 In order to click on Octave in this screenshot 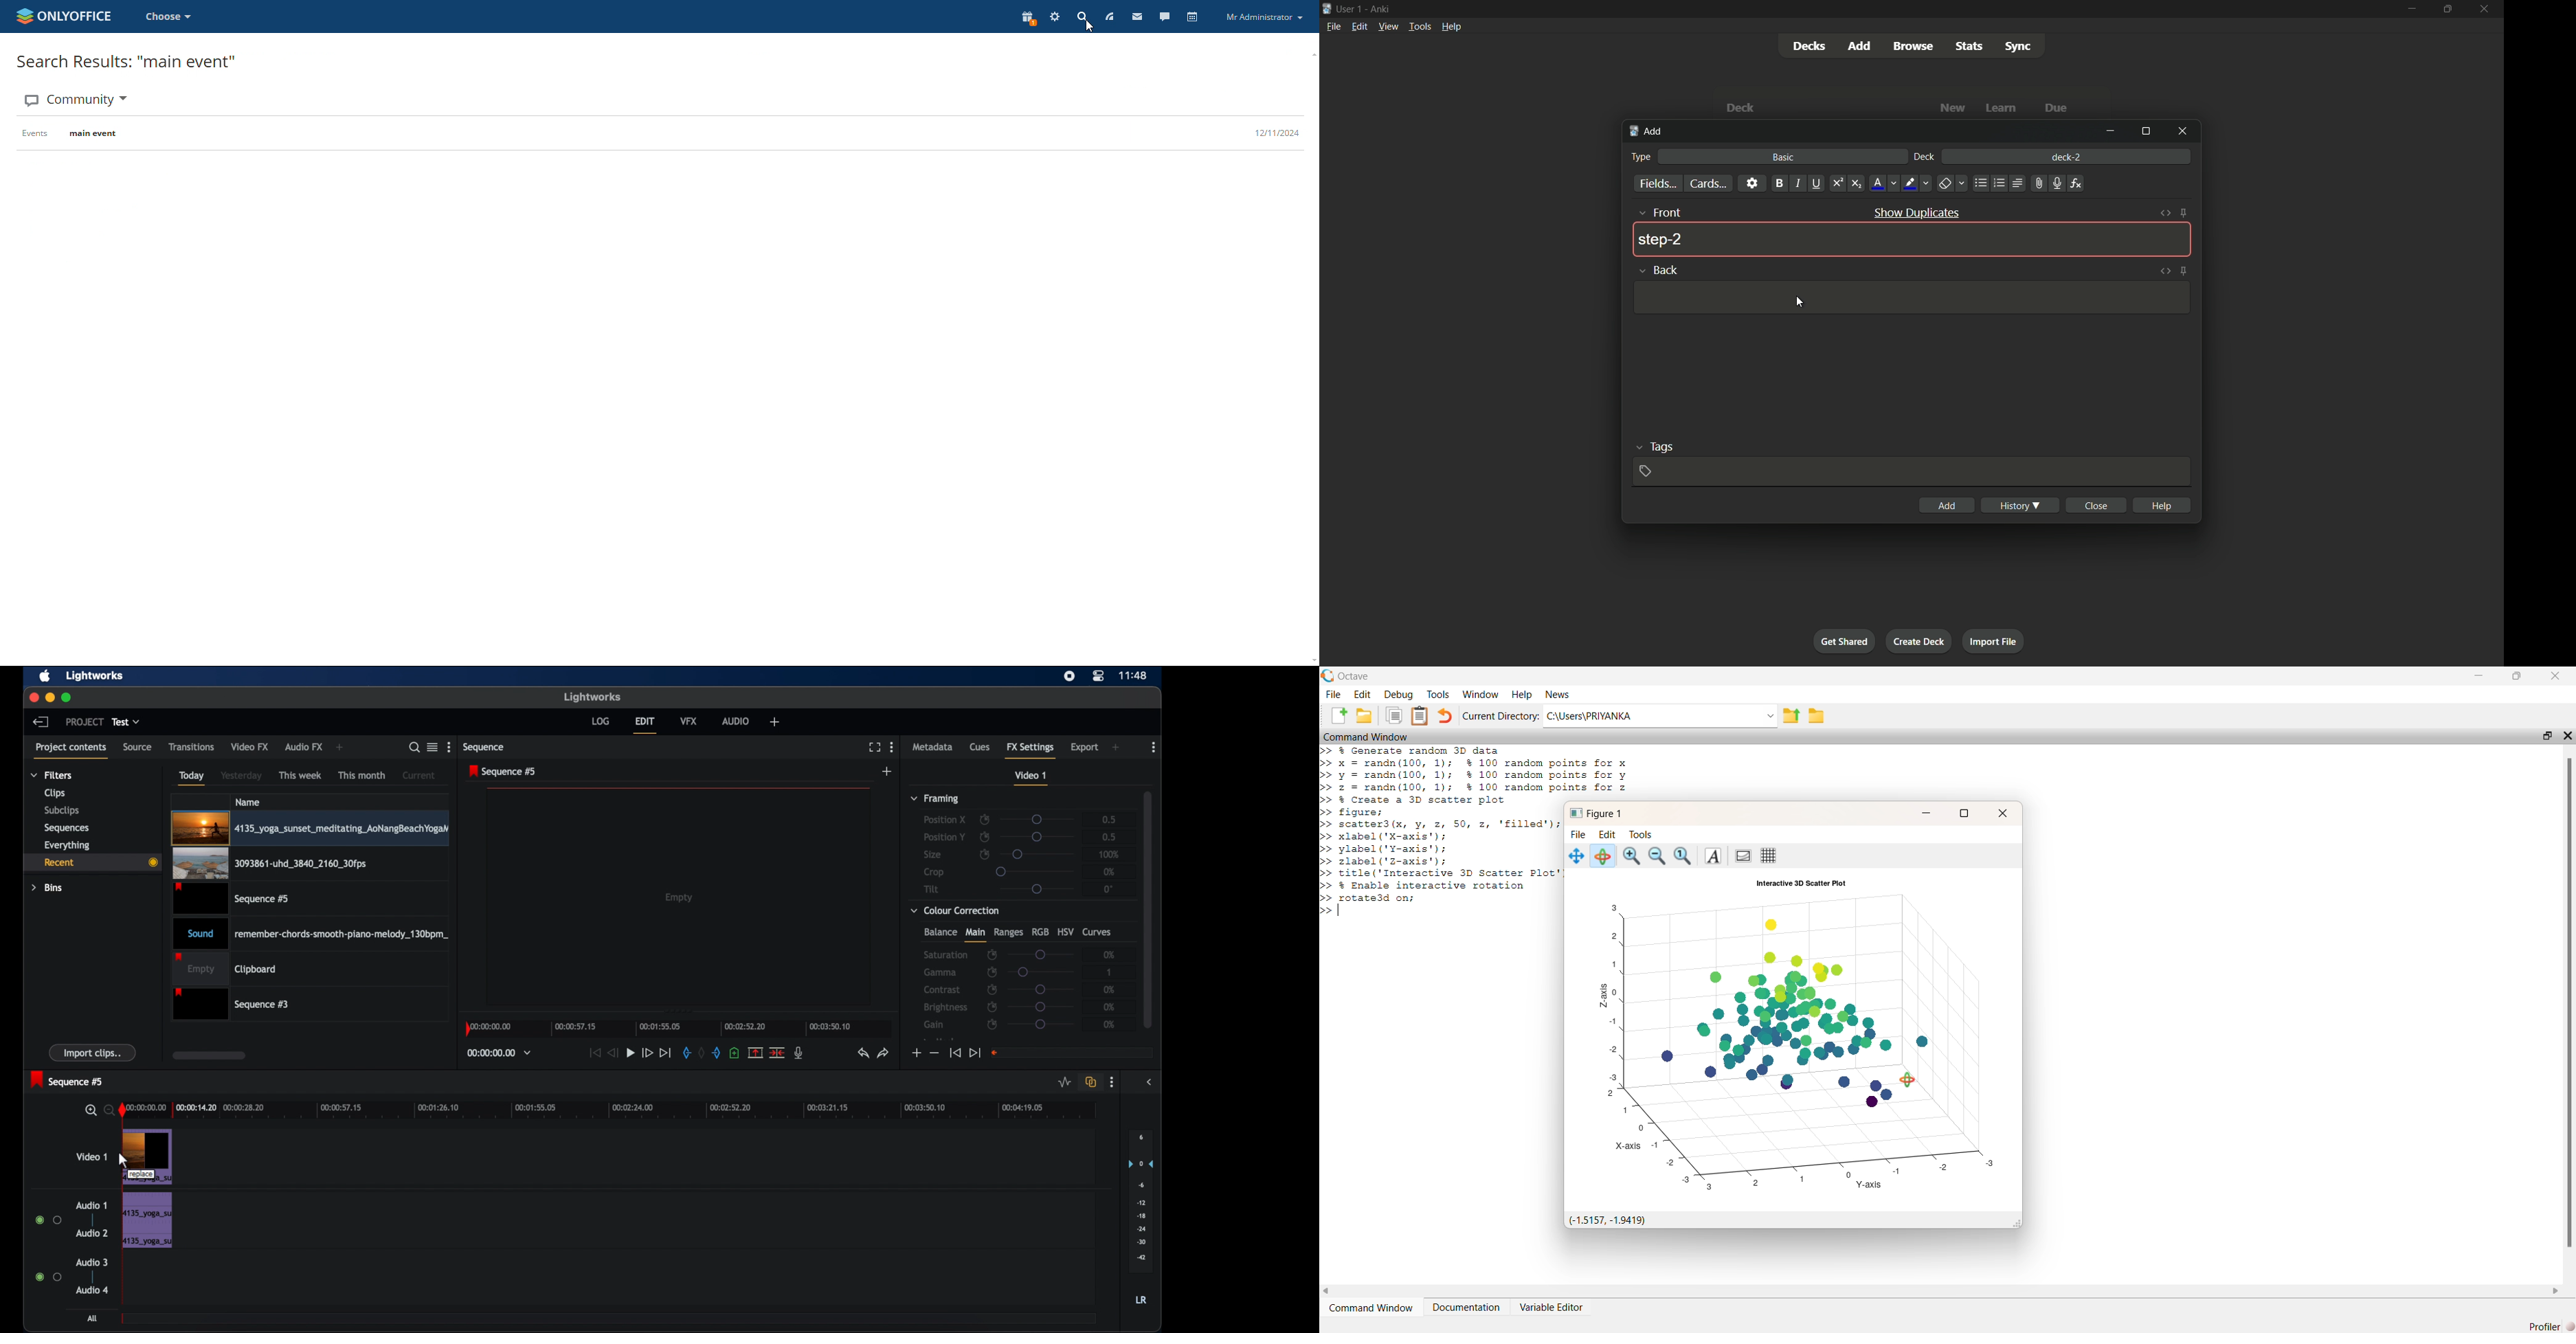, I will do `click(1353, 676)`.